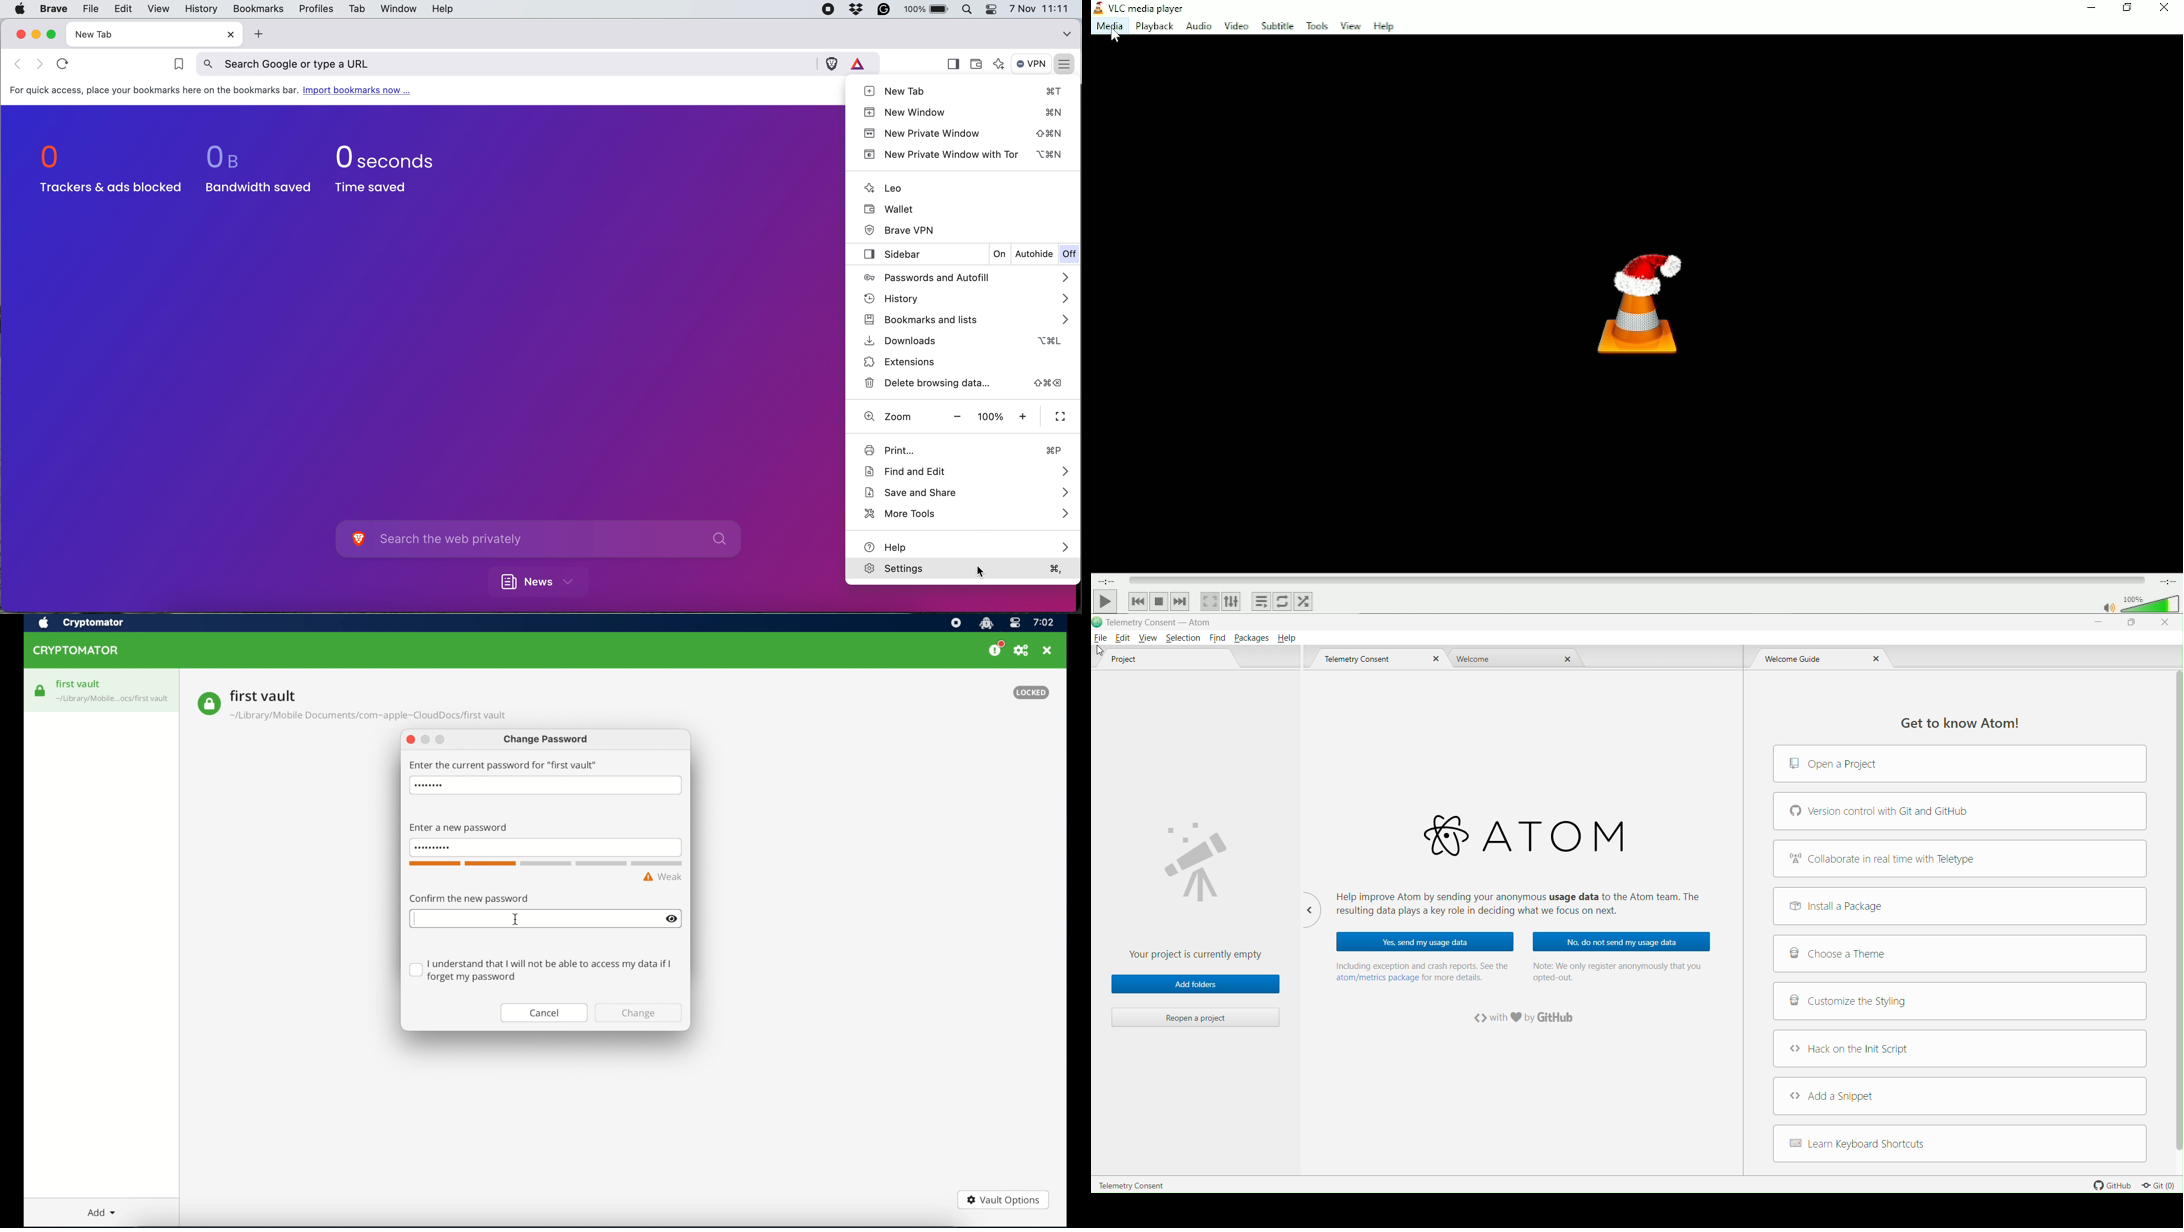 The width and height of the screenshot is (2184, 1232). Describe the element at coordinates (61, 62) in the screenshot. I see `reload this page` at that location.